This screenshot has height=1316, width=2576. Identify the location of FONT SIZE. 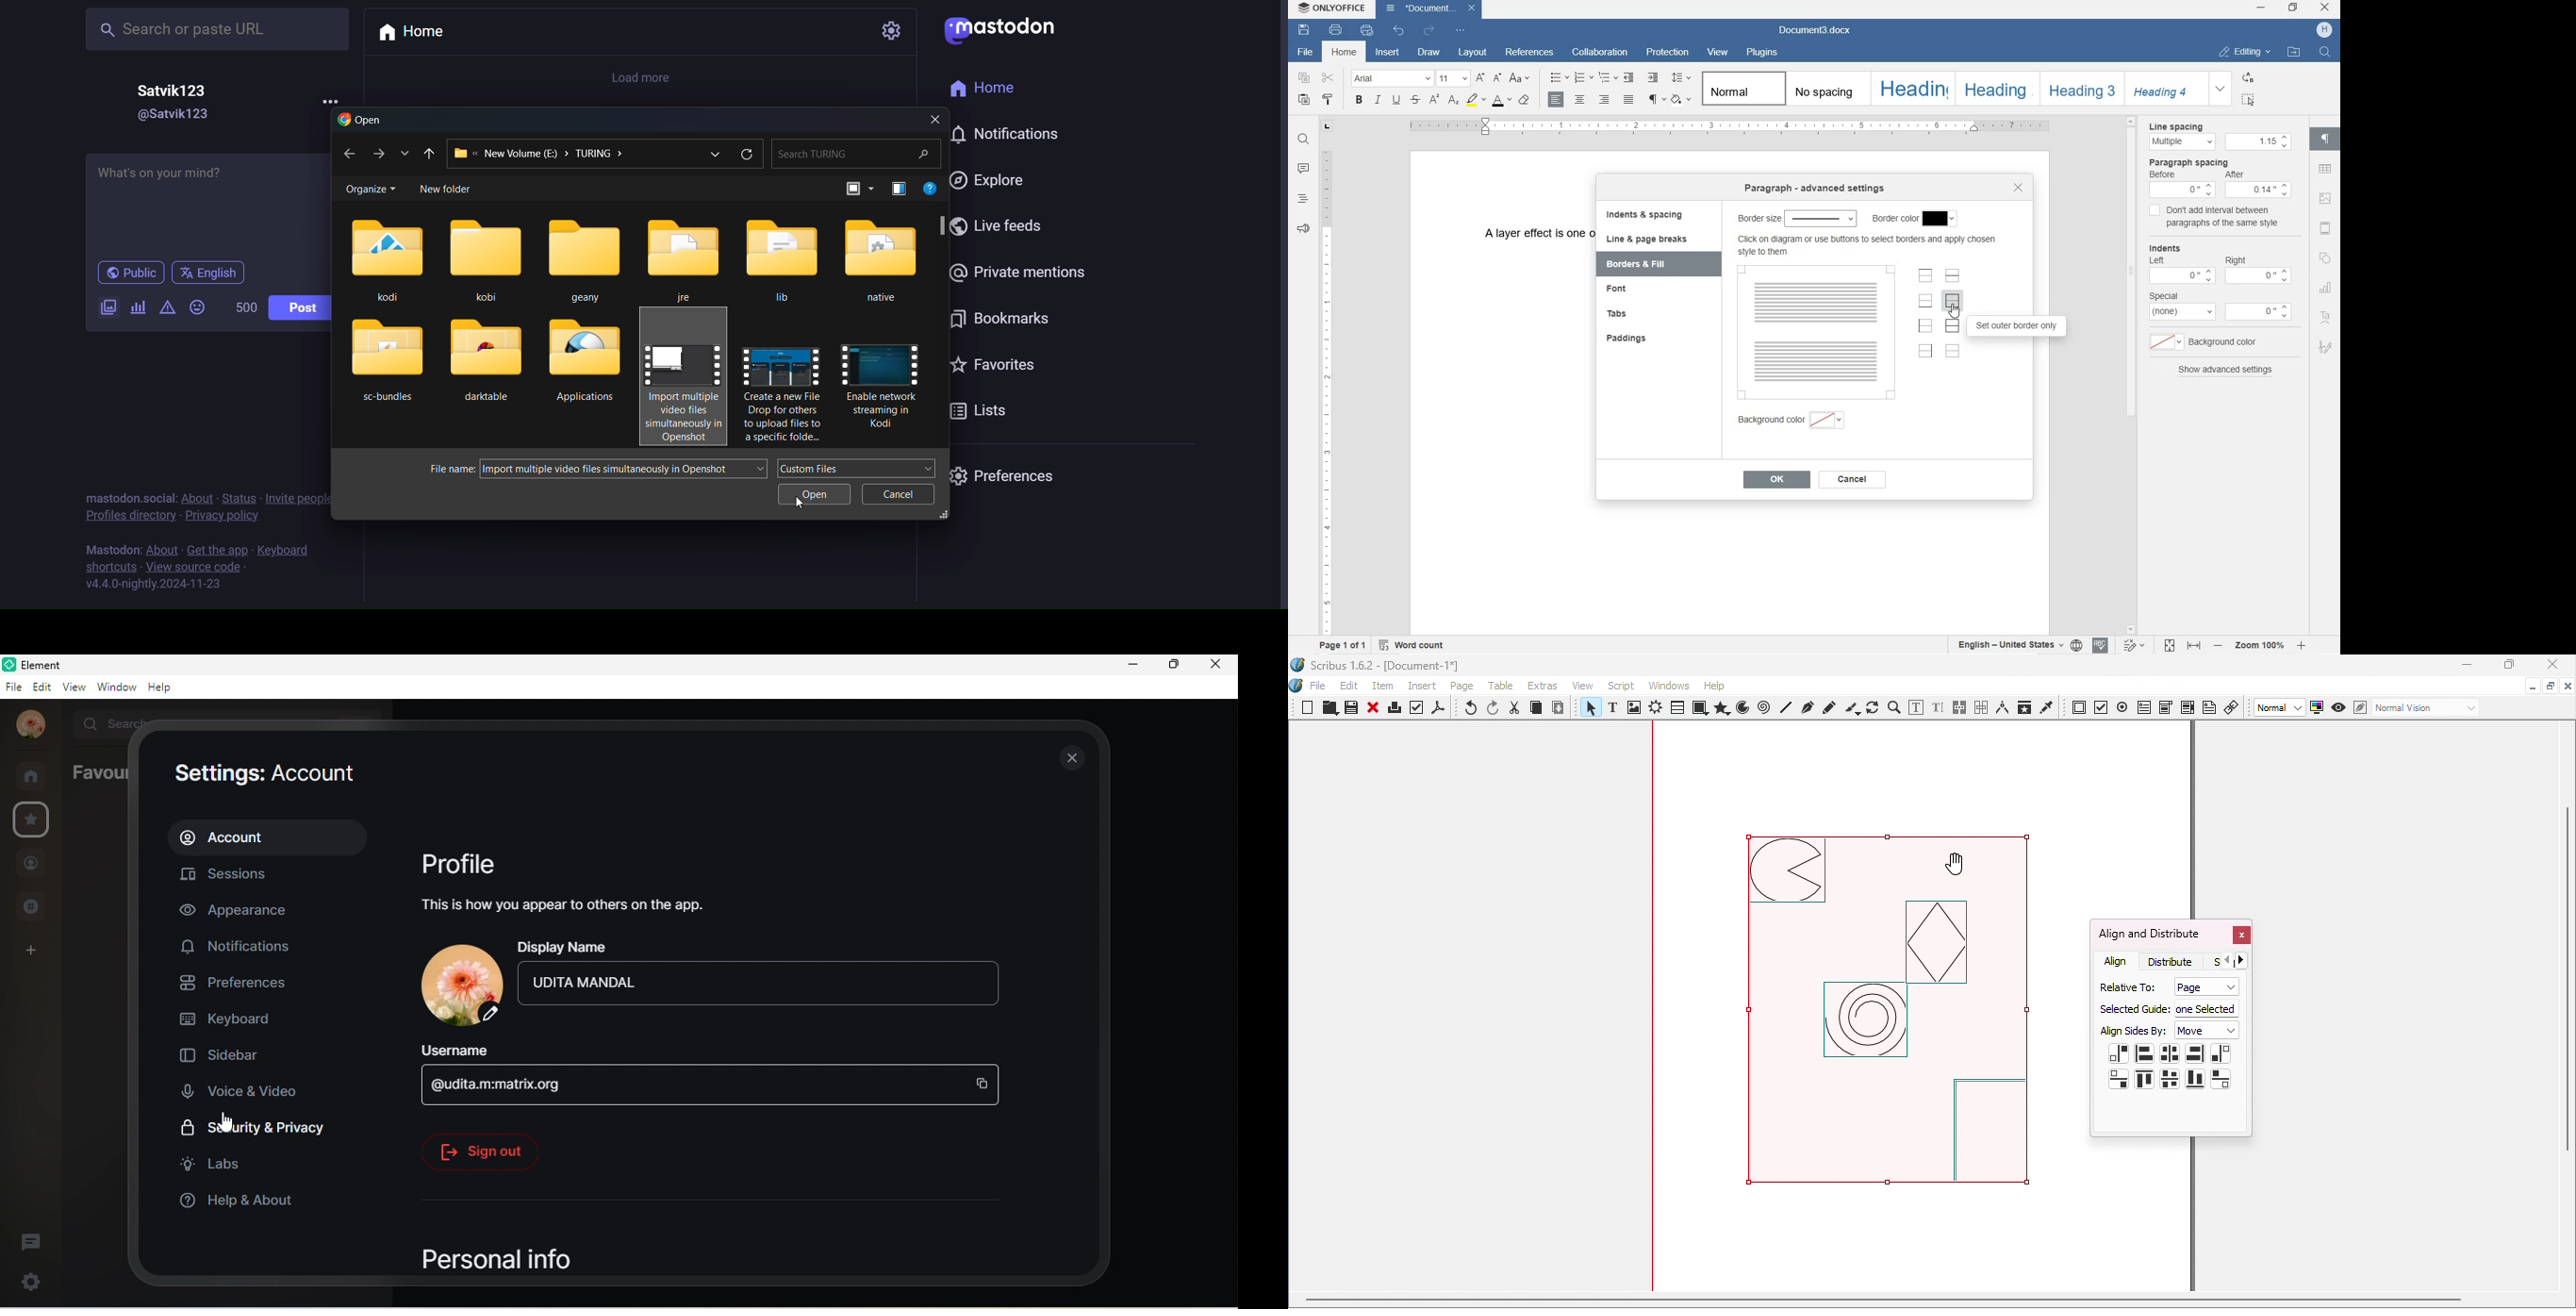
(1452, 80).